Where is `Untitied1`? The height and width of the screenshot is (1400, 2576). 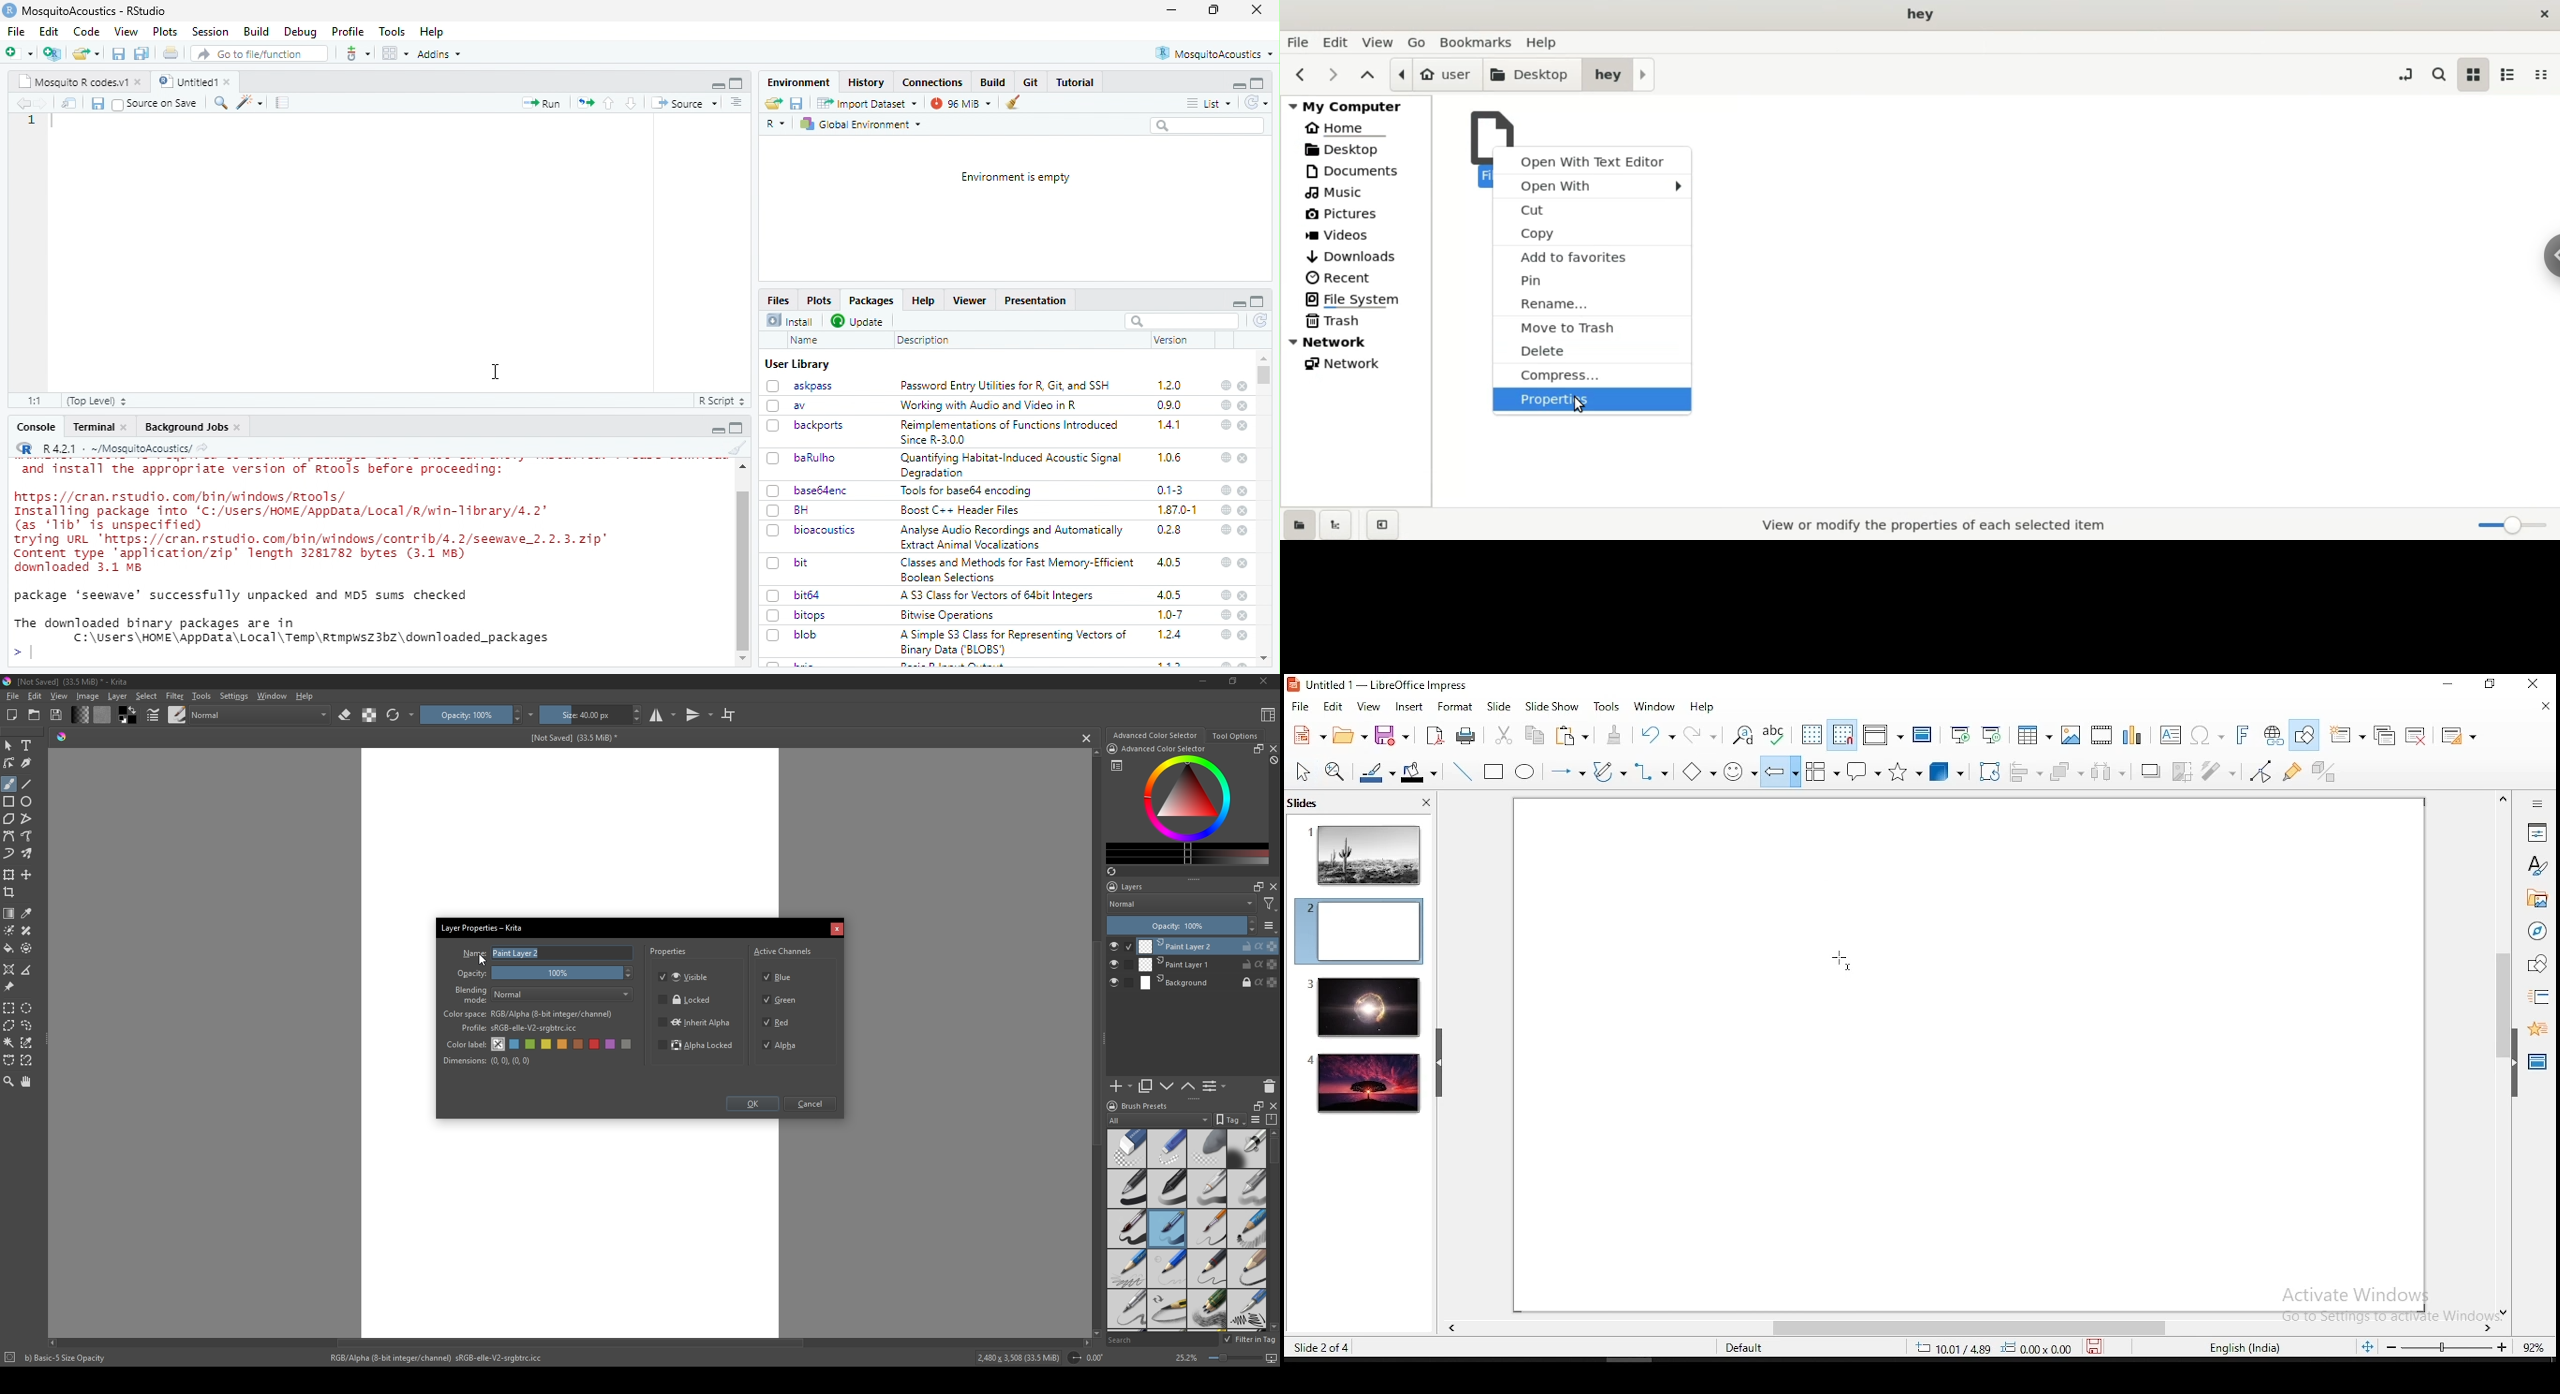
Untitied1 is located at coordinates (186, 82).